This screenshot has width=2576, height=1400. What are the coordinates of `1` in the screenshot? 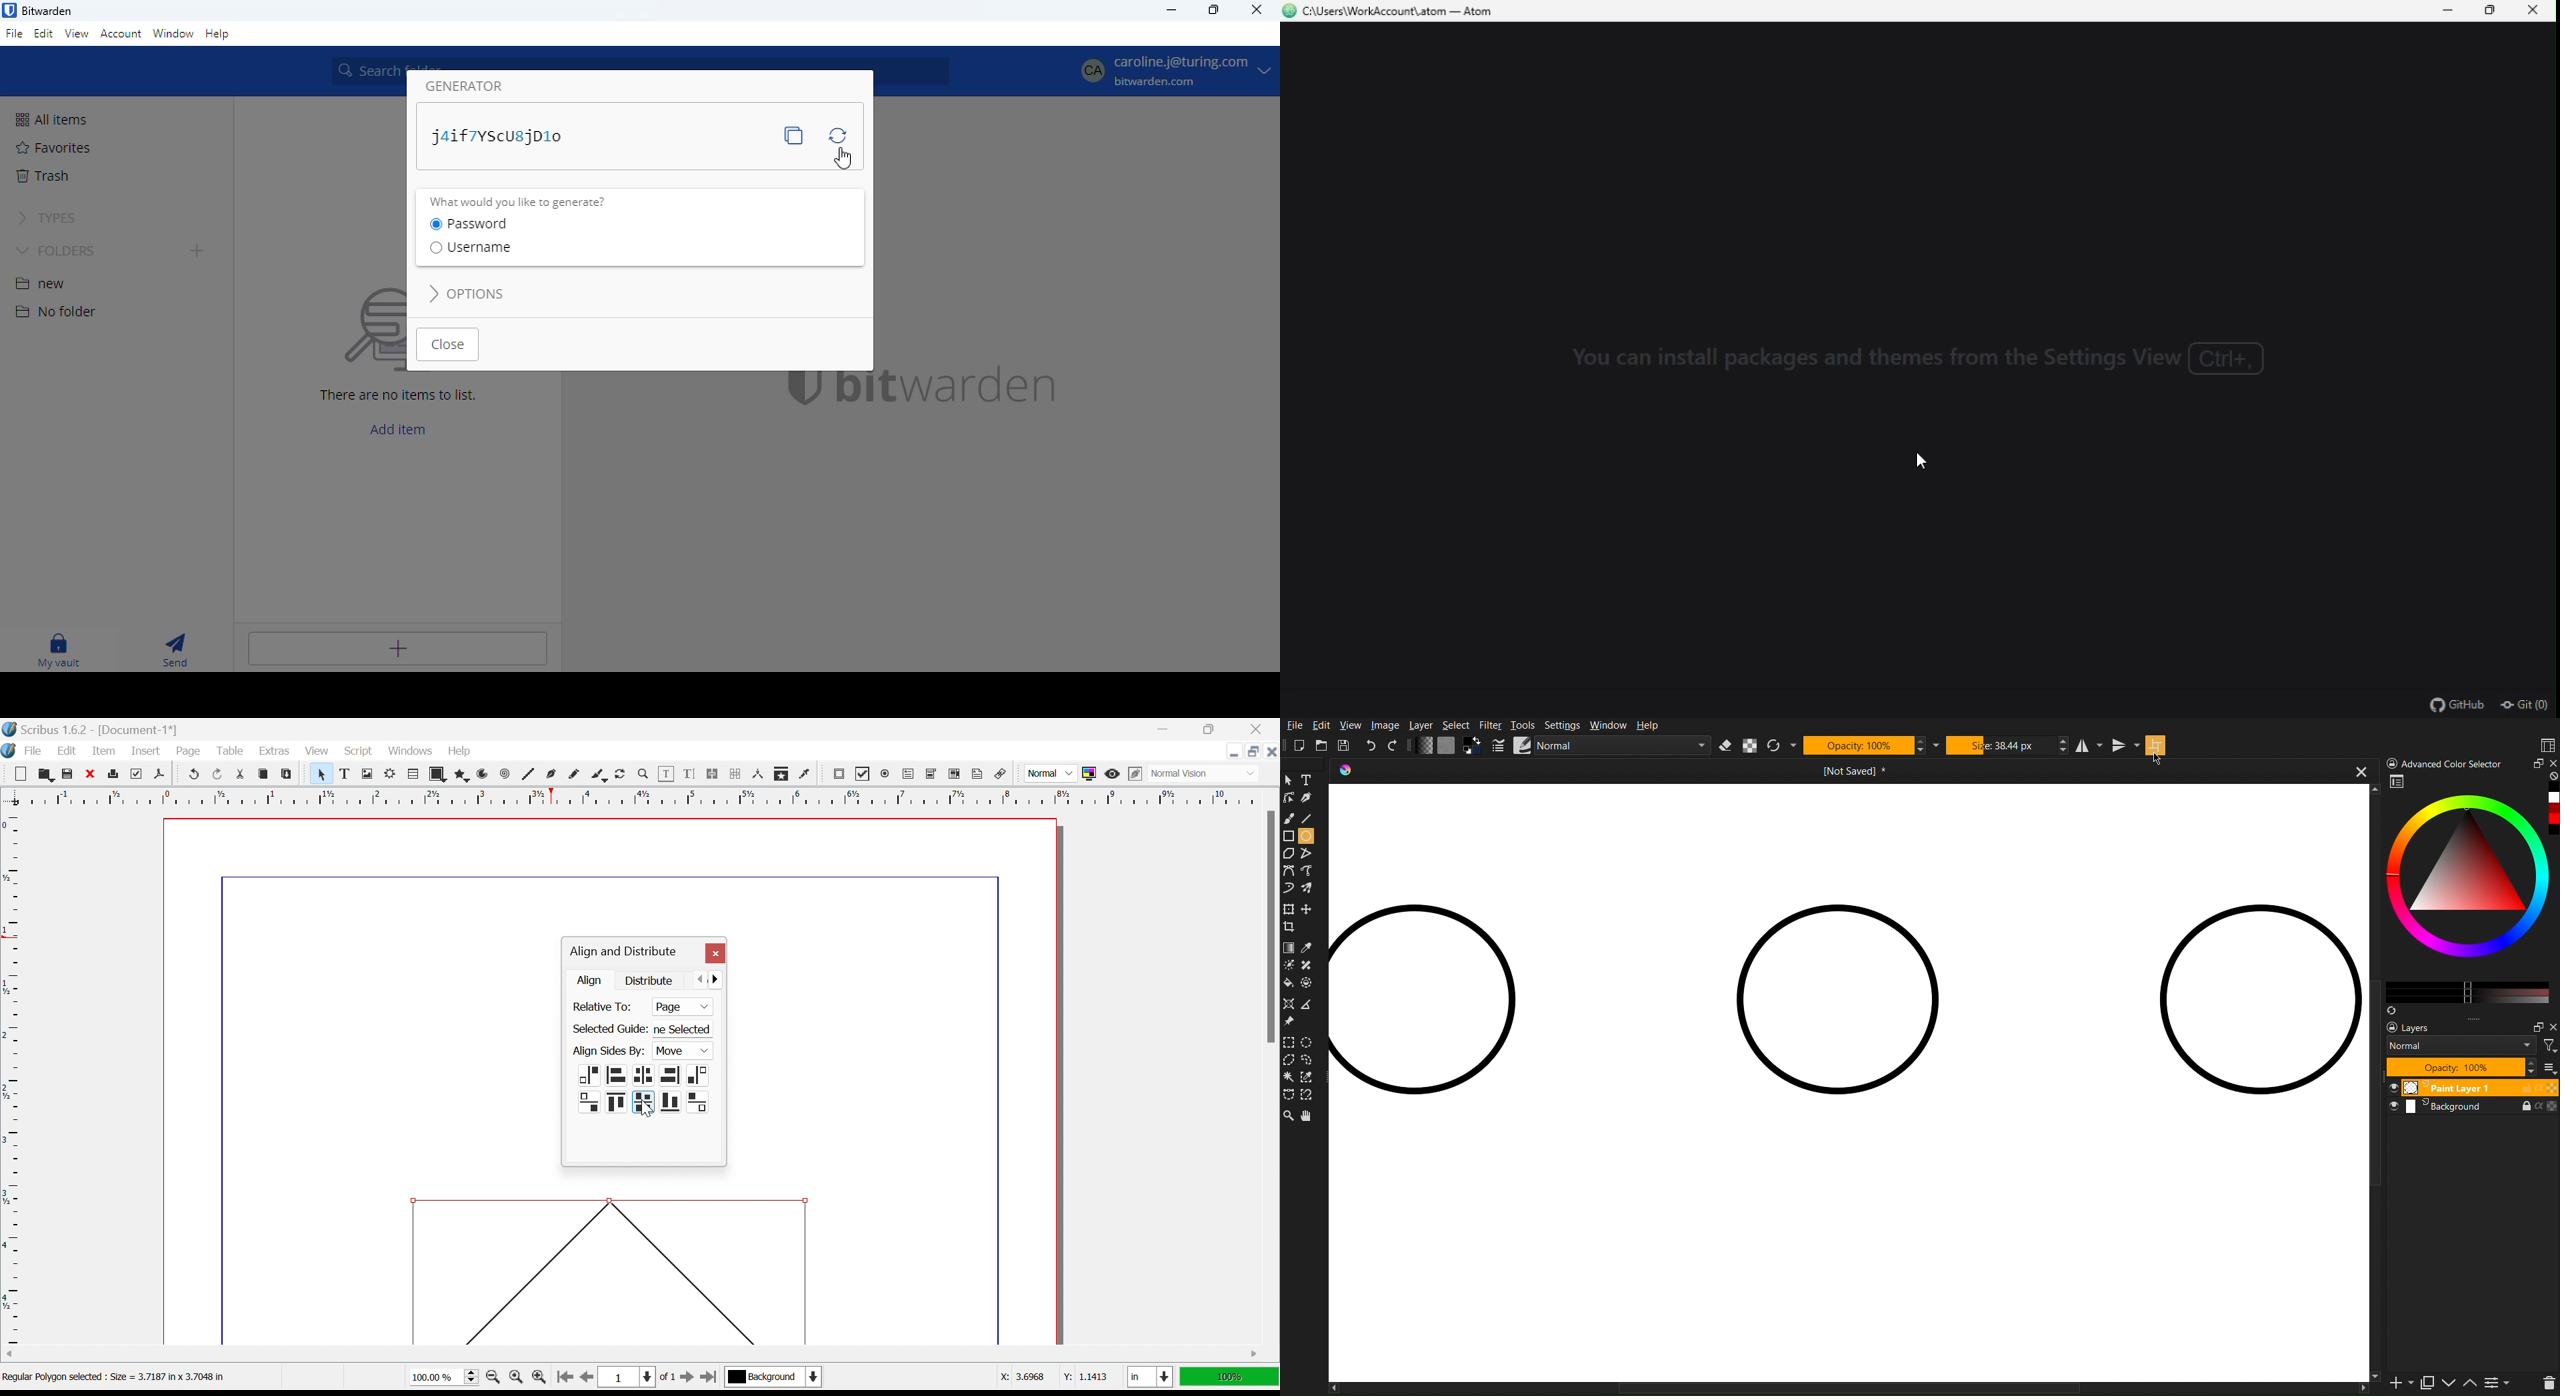 It's located at (625, 1377).